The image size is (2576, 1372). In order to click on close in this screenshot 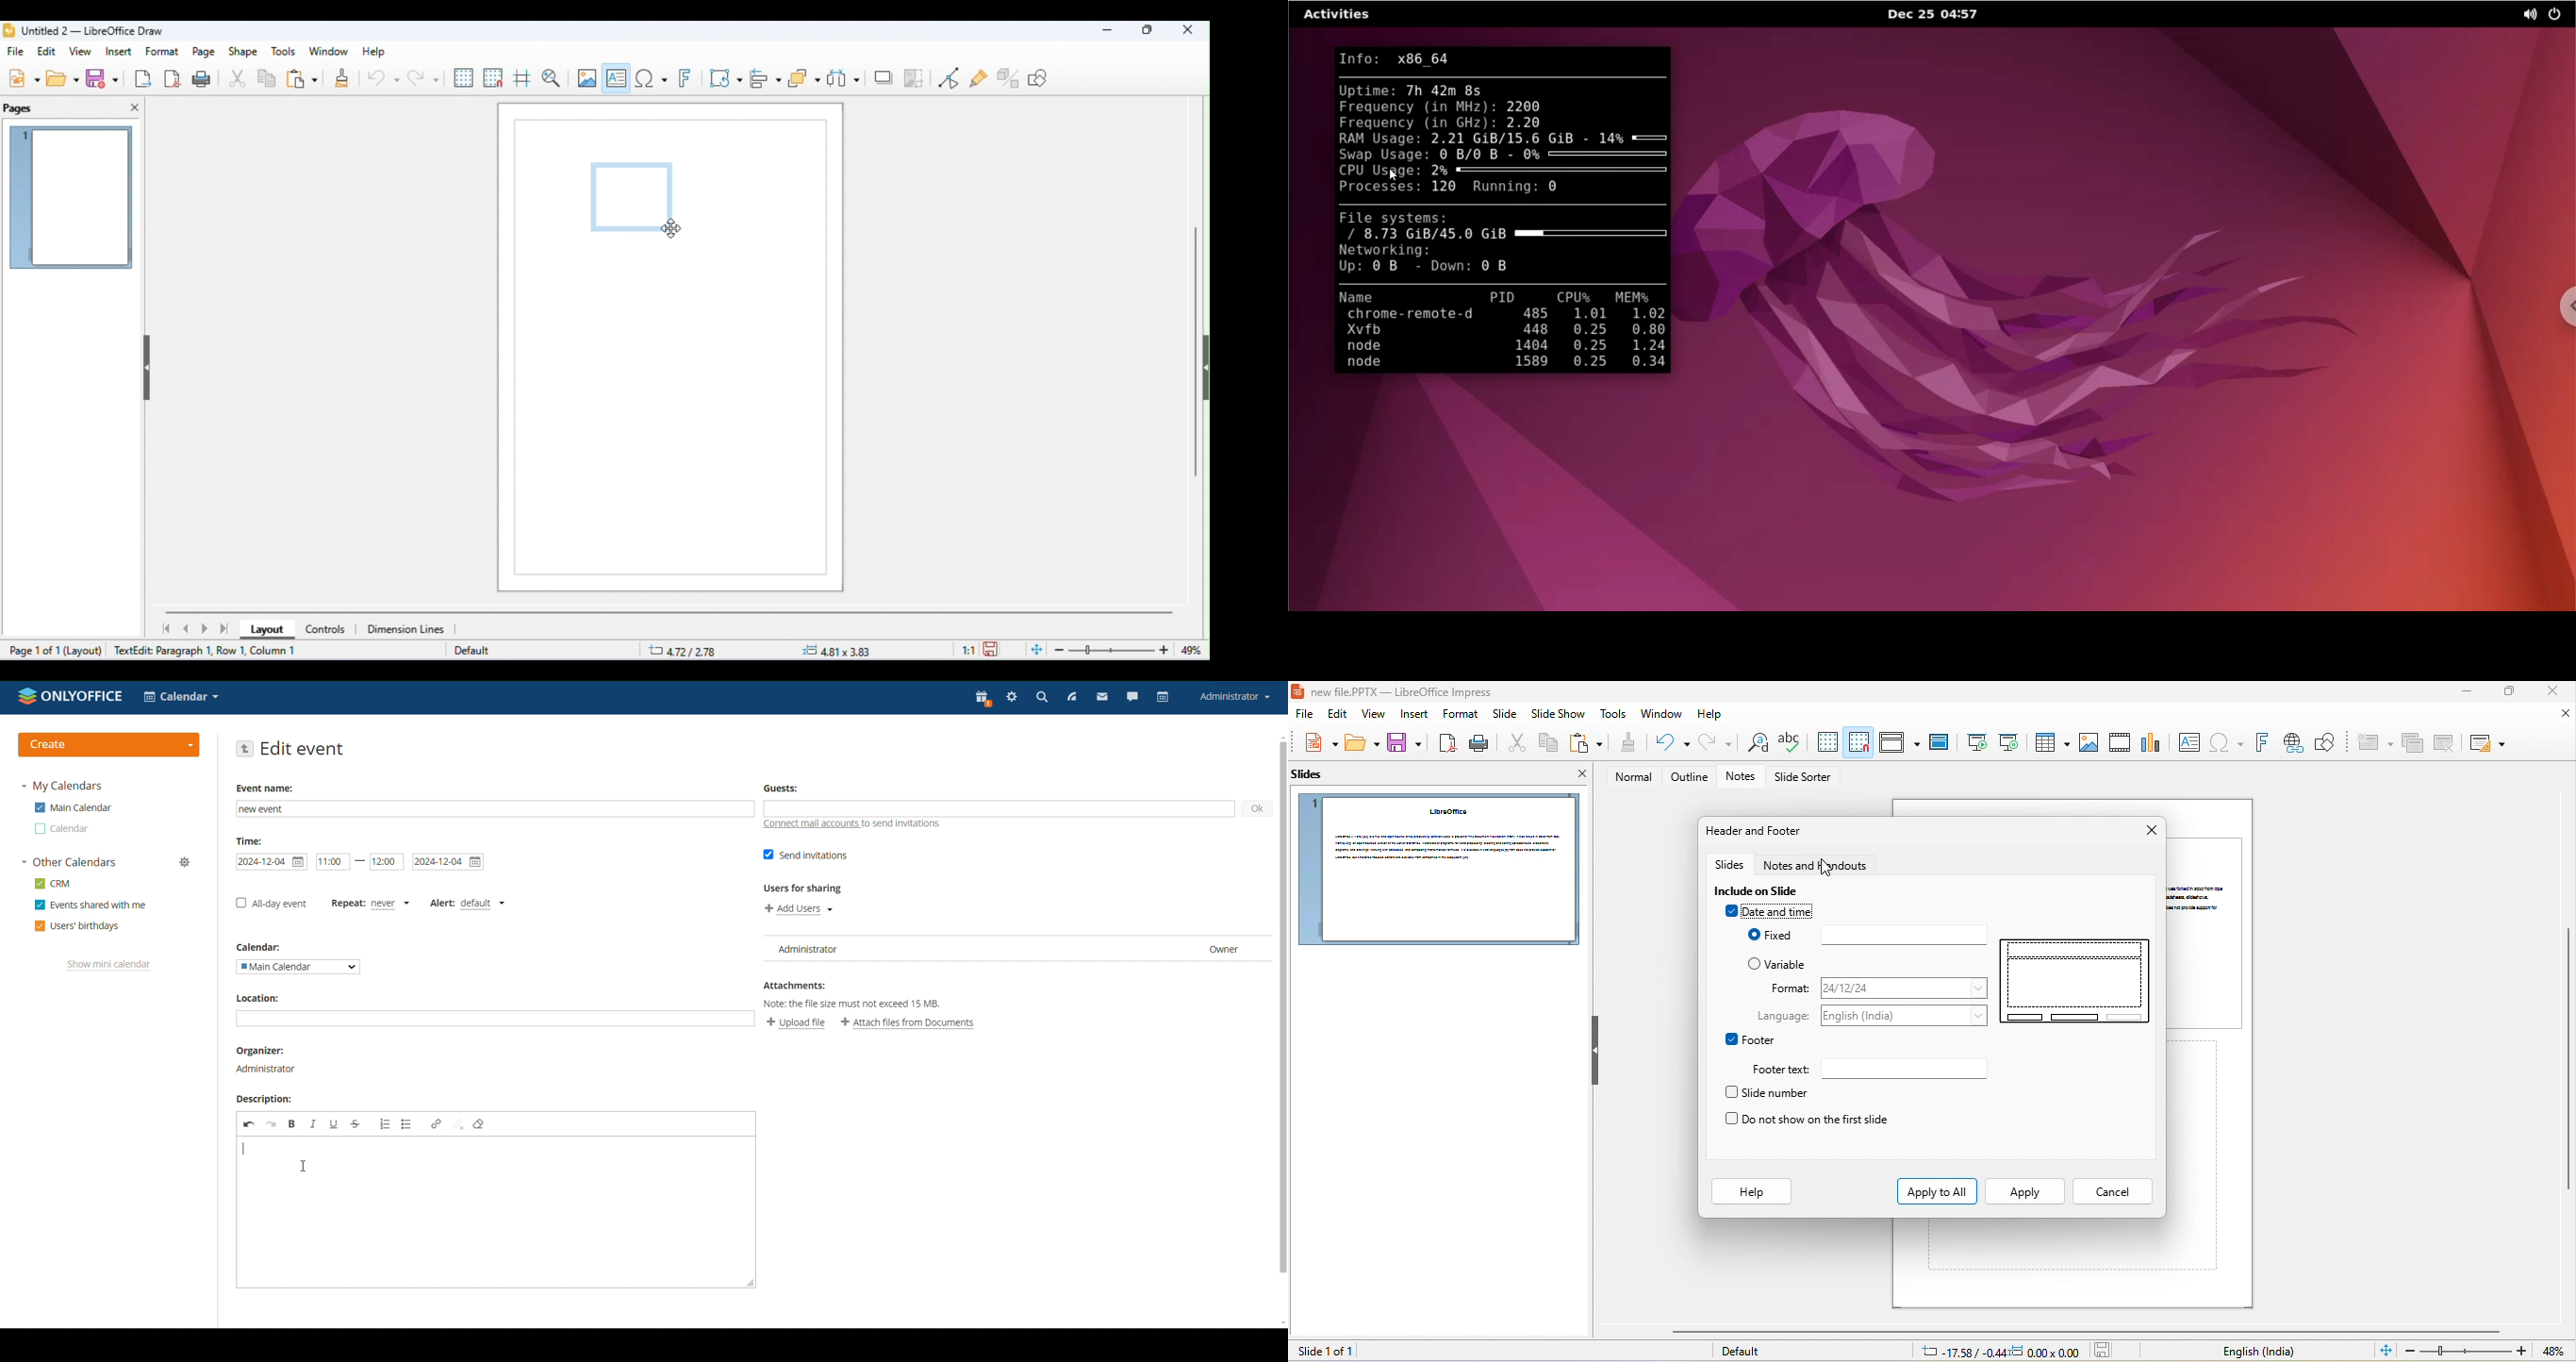, I will do `click(1575, 776)`.